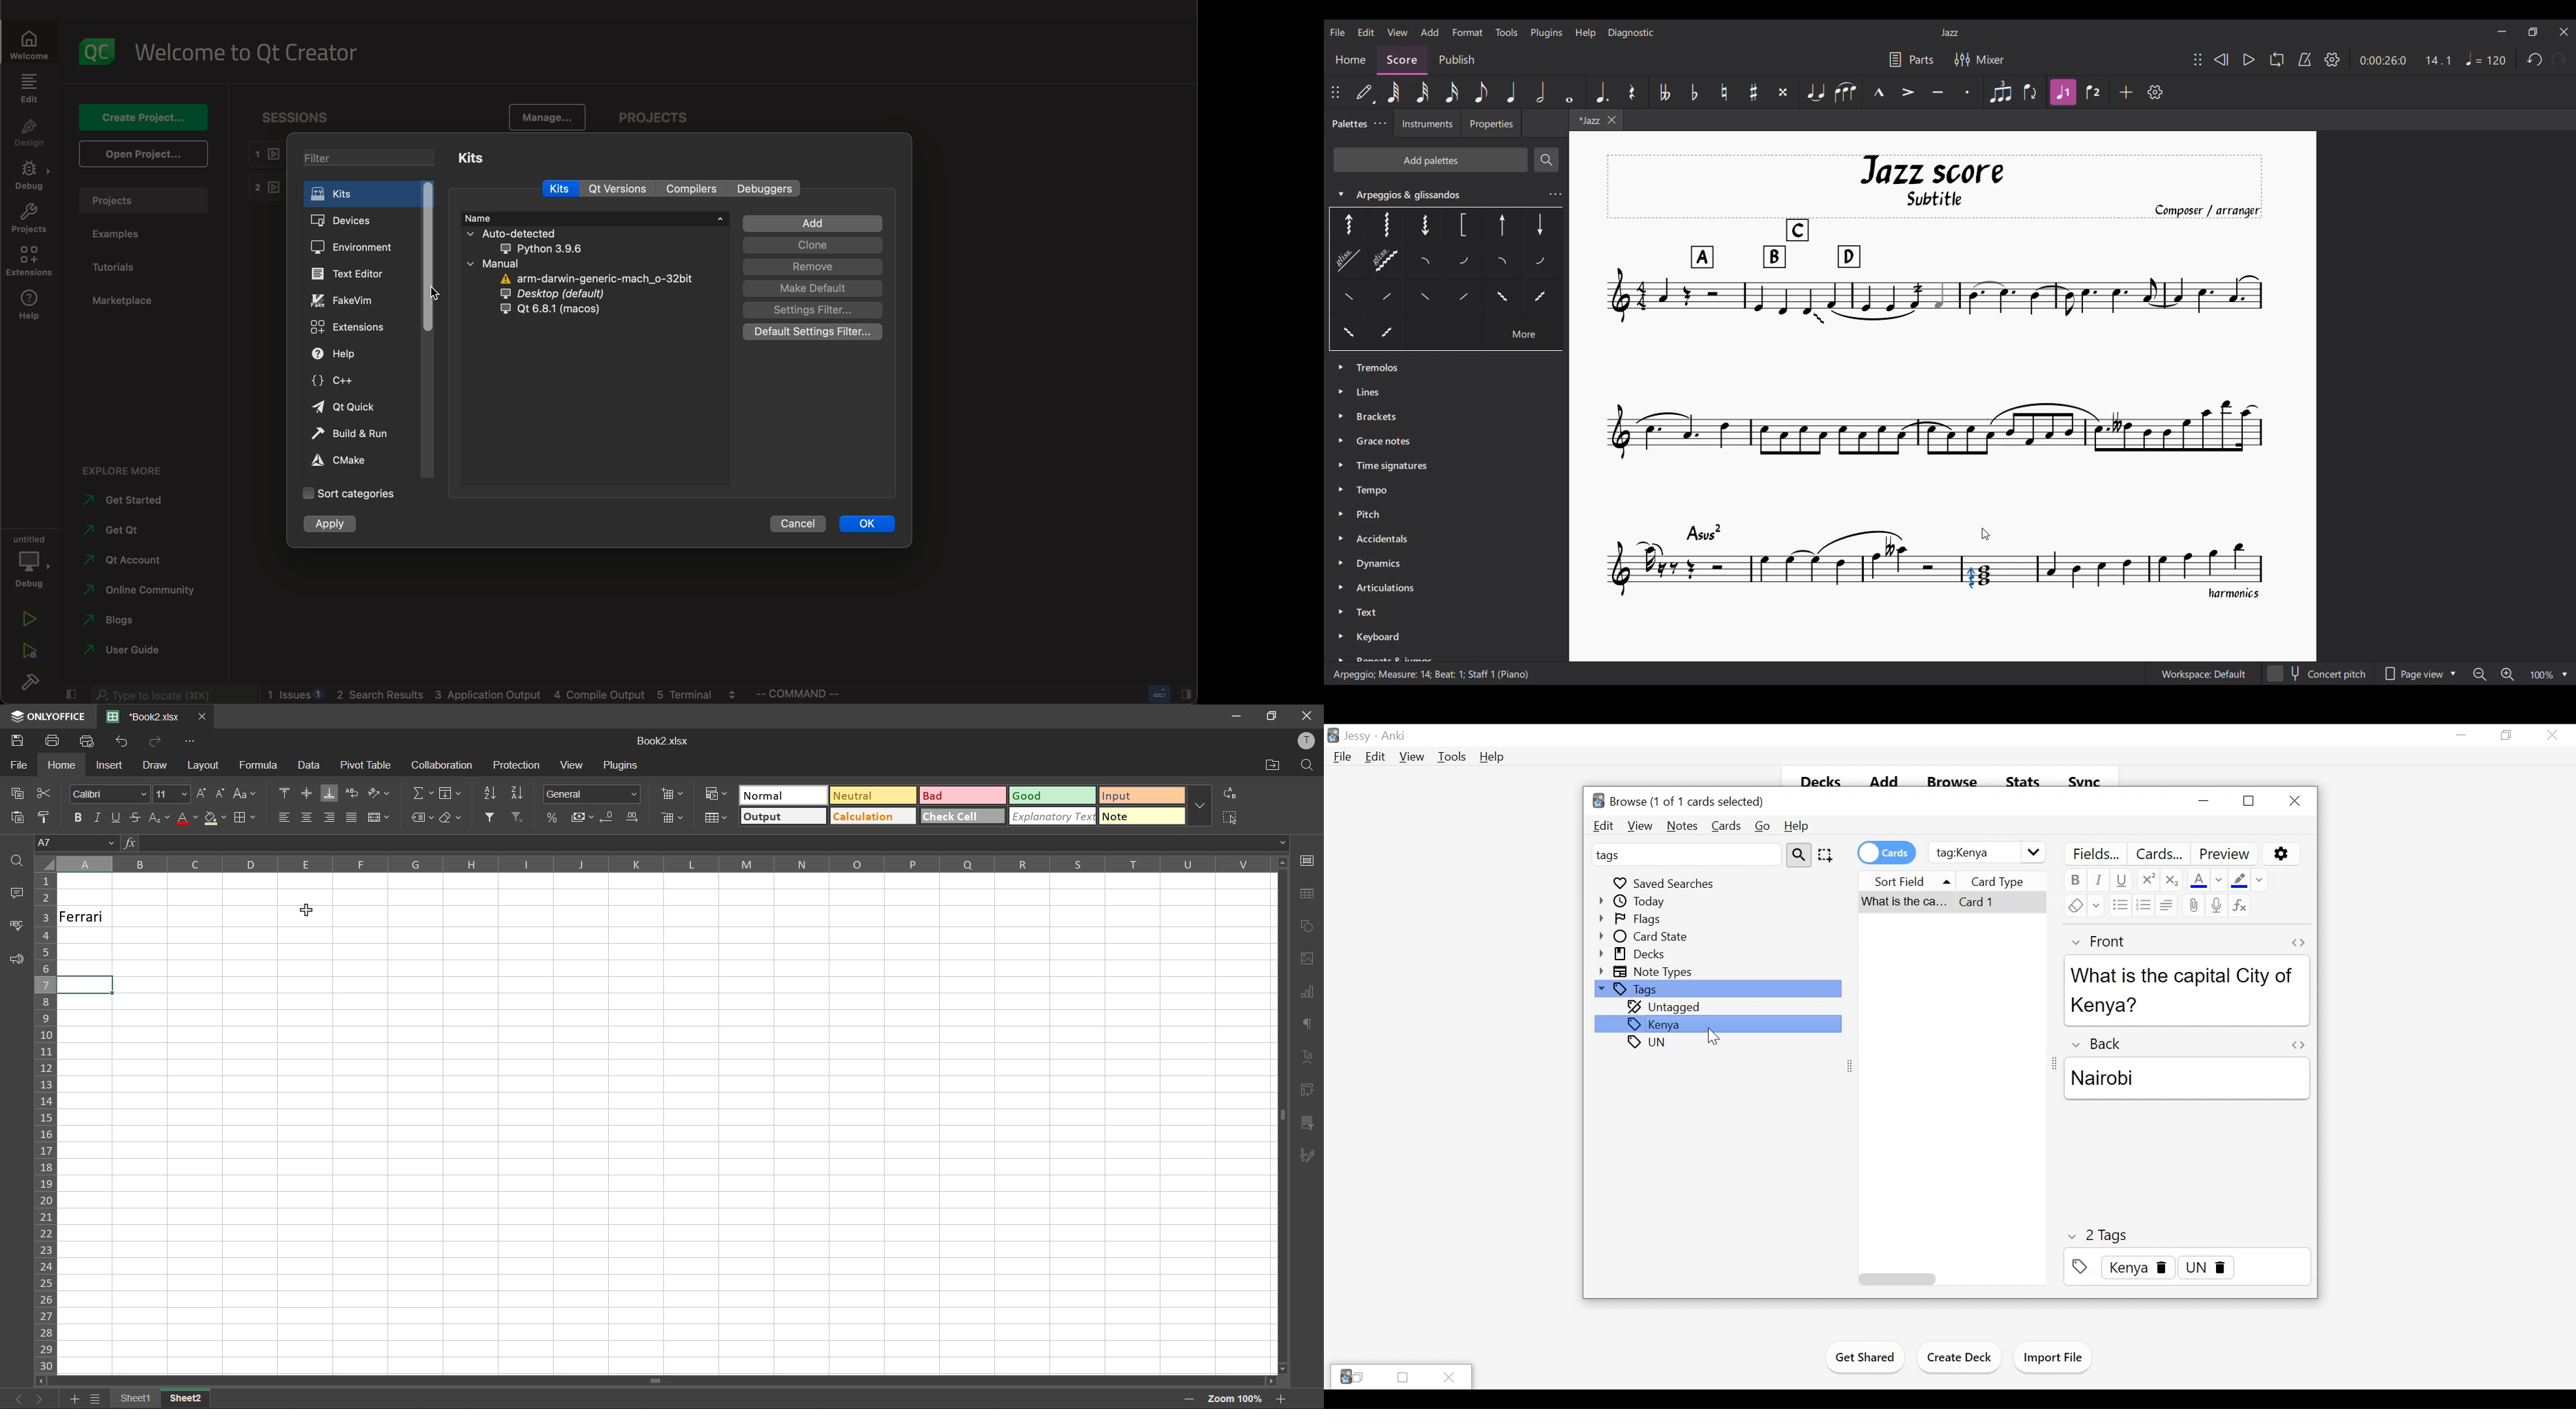 Image resolution: width=2576 pixels, height=1428 pixels. Describe the element at coordinates (1375, 514) in the screenshot. I see `Pitch` at that location.